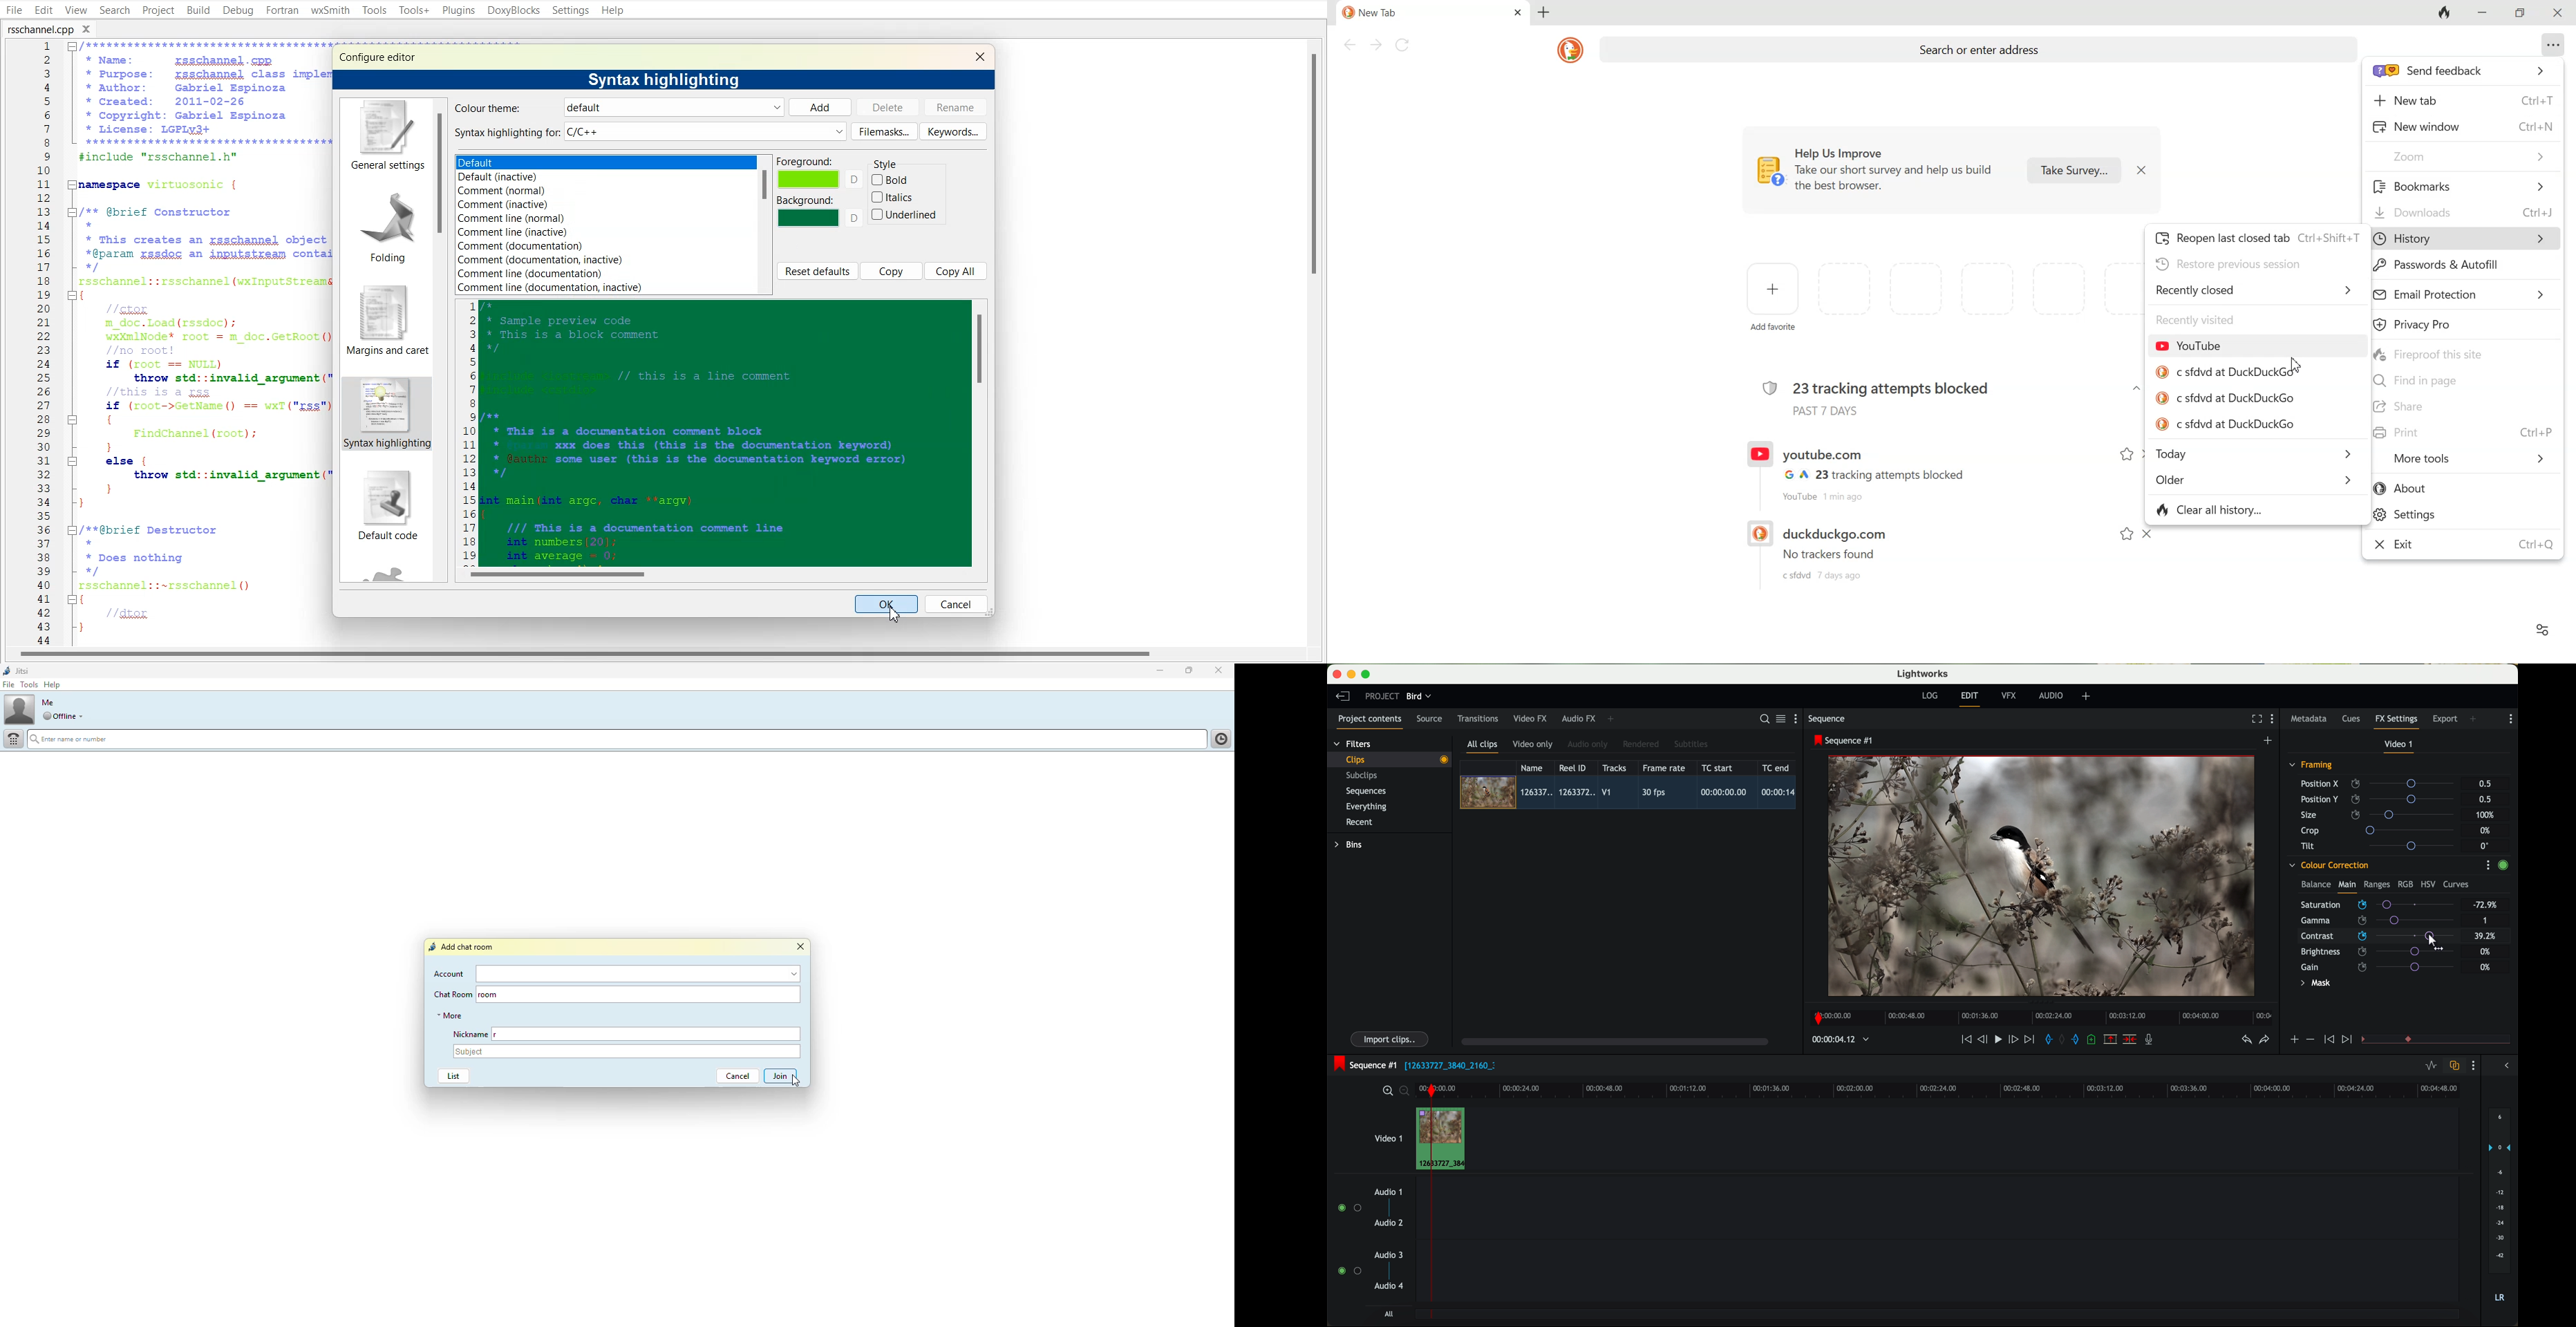  I want to click on zoom out, so click(1405, 1093).